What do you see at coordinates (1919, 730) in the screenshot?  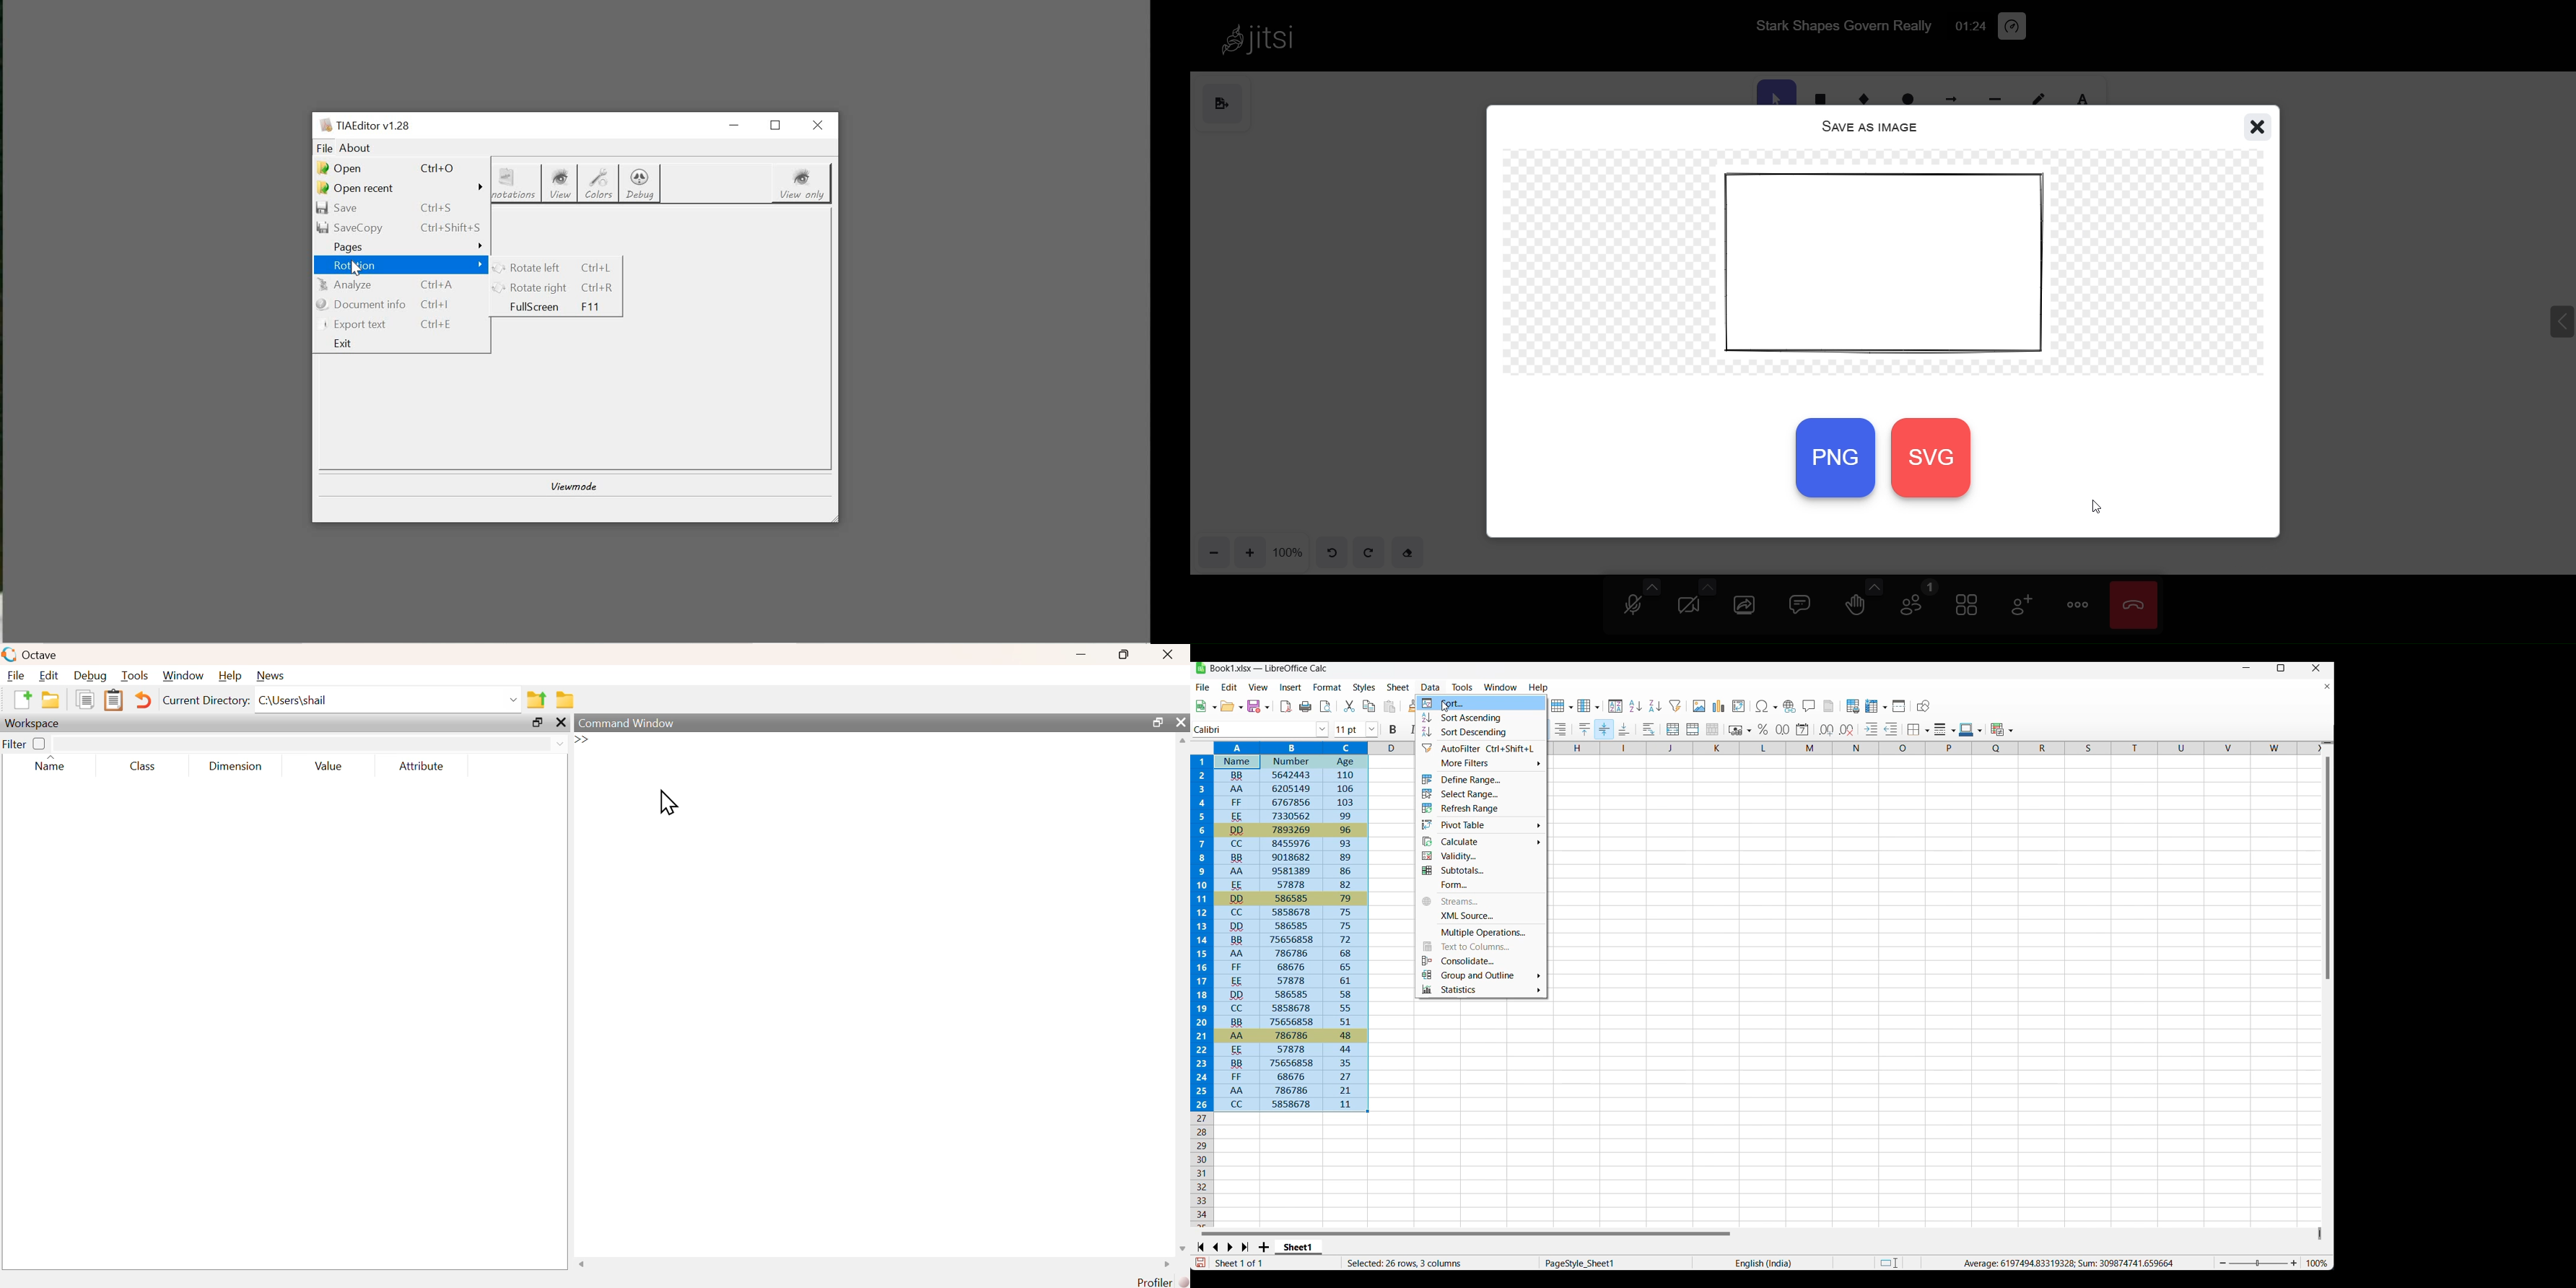 I see `Borders shift to overwrite options` at bounding box center [1919, 730].